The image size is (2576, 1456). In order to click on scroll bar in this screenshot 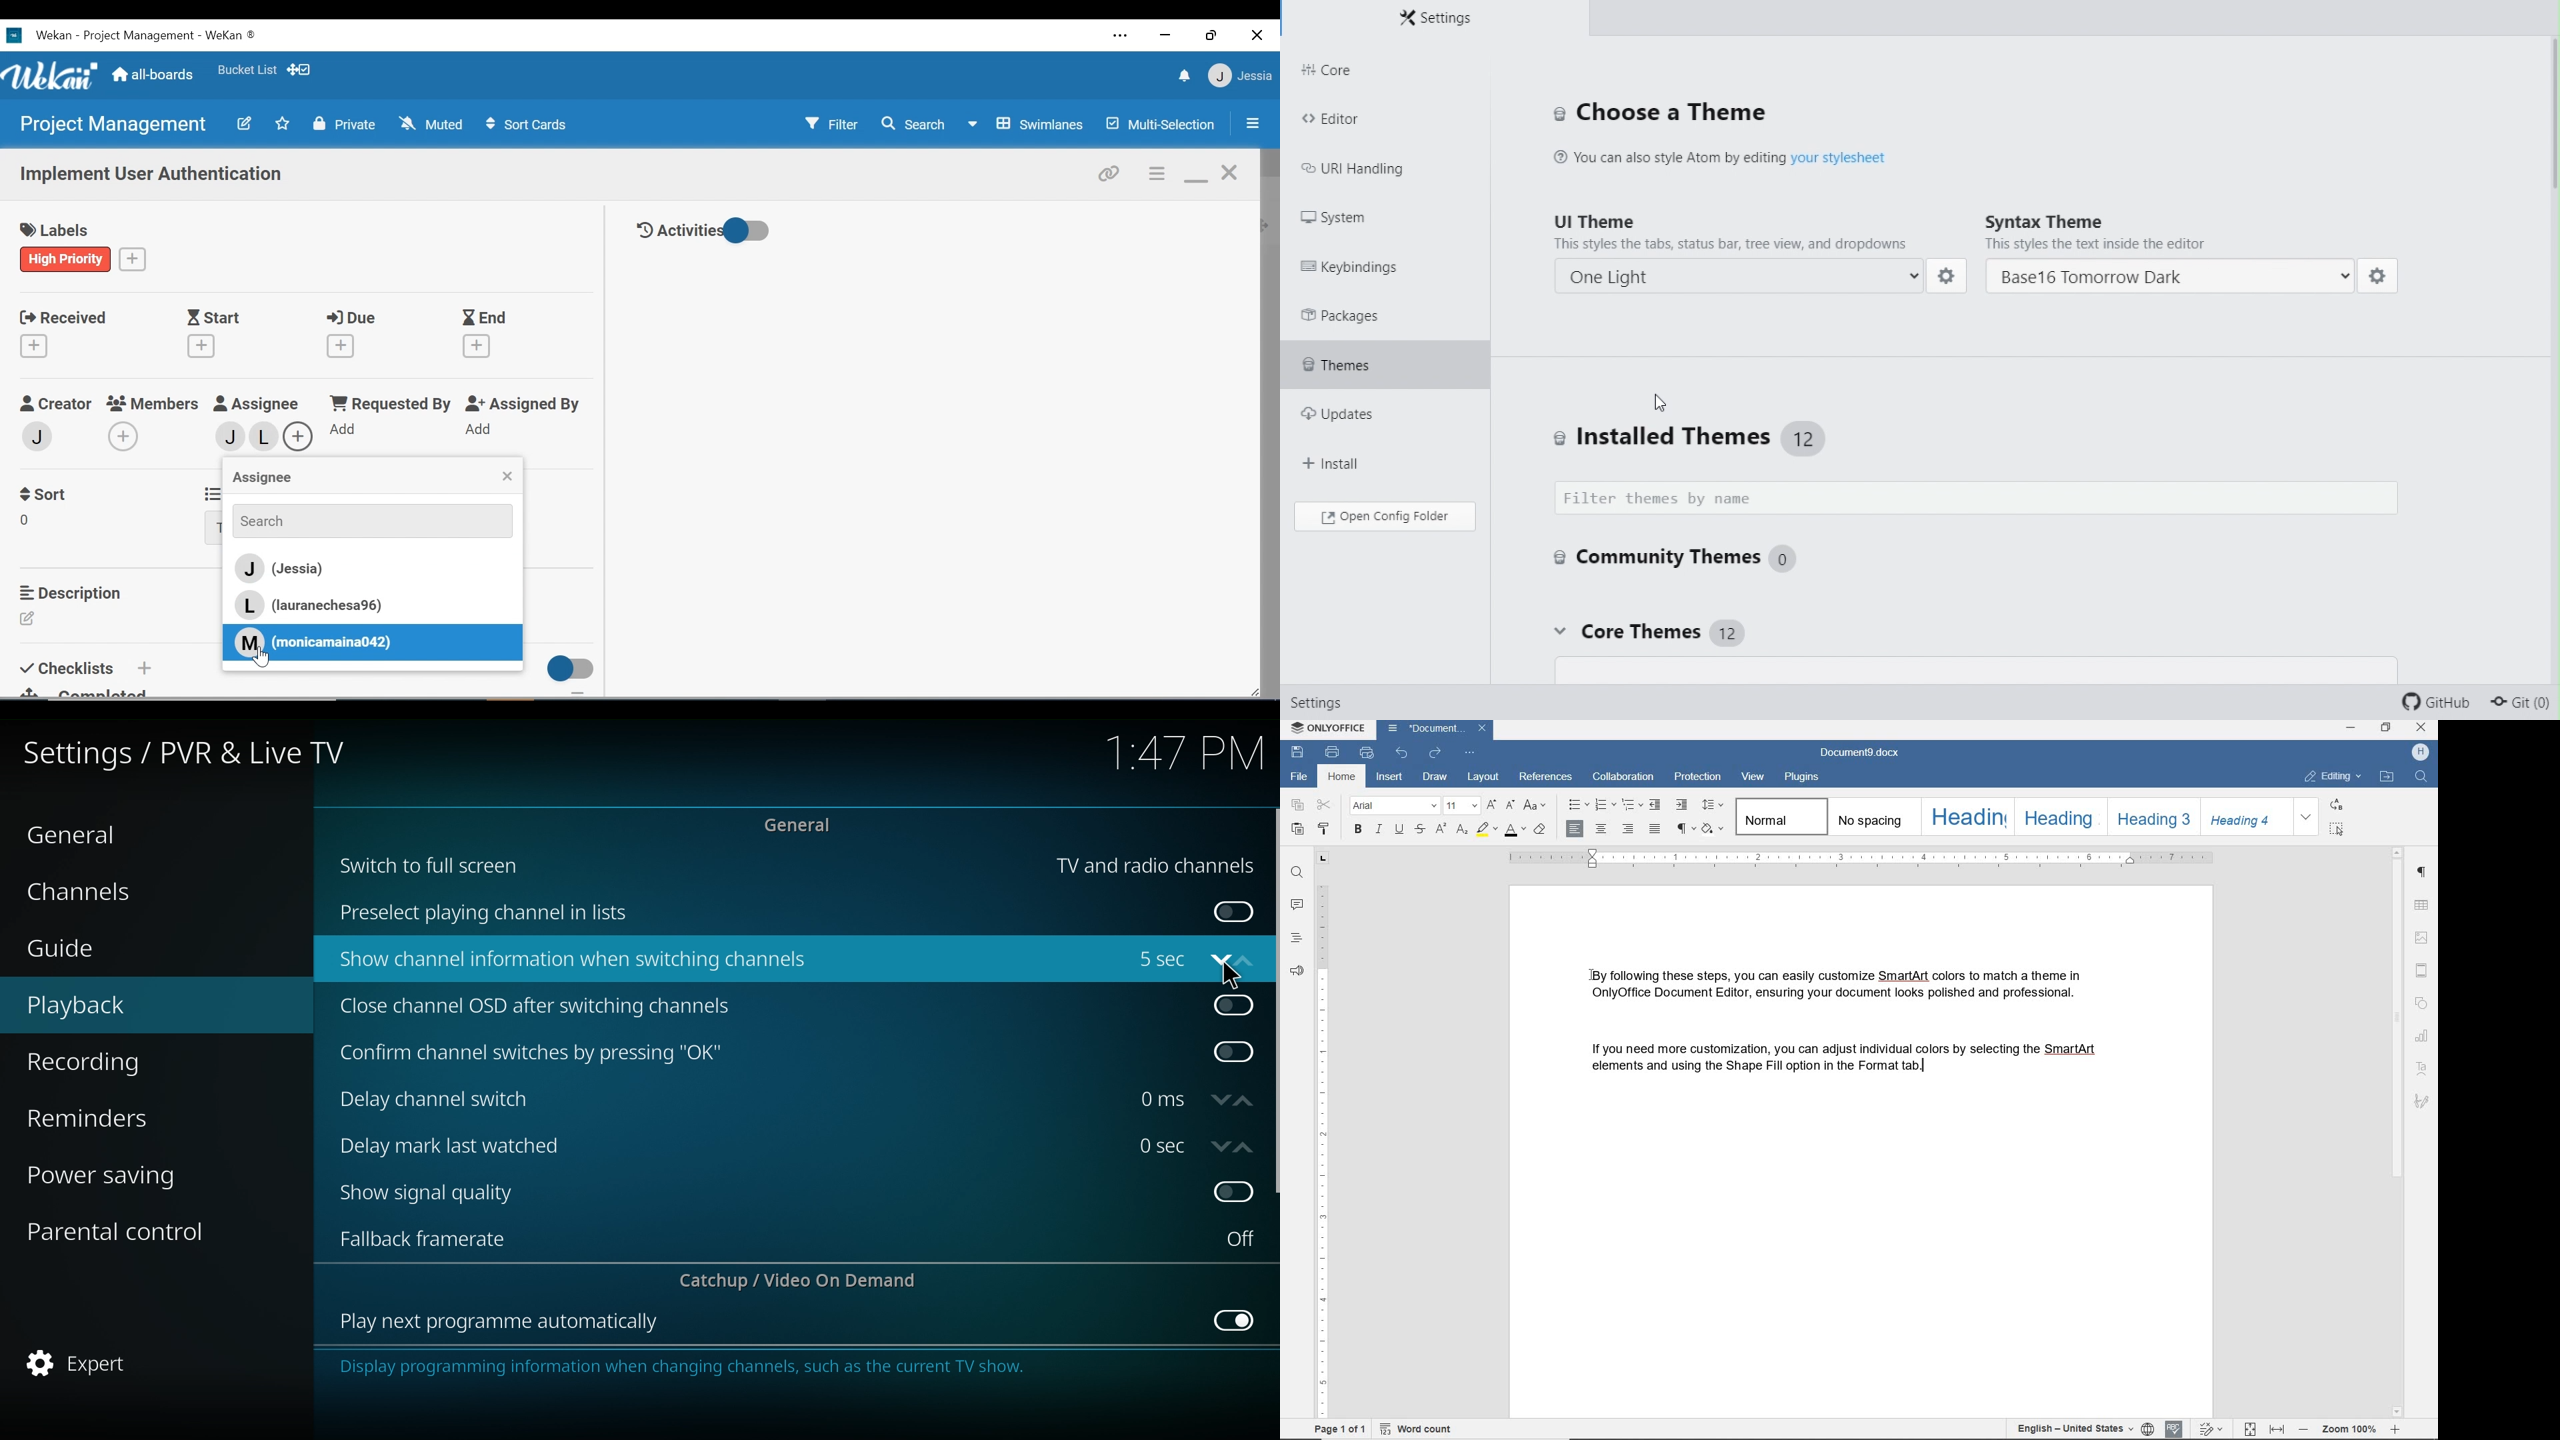, I will do `click(1275, 1001)`.